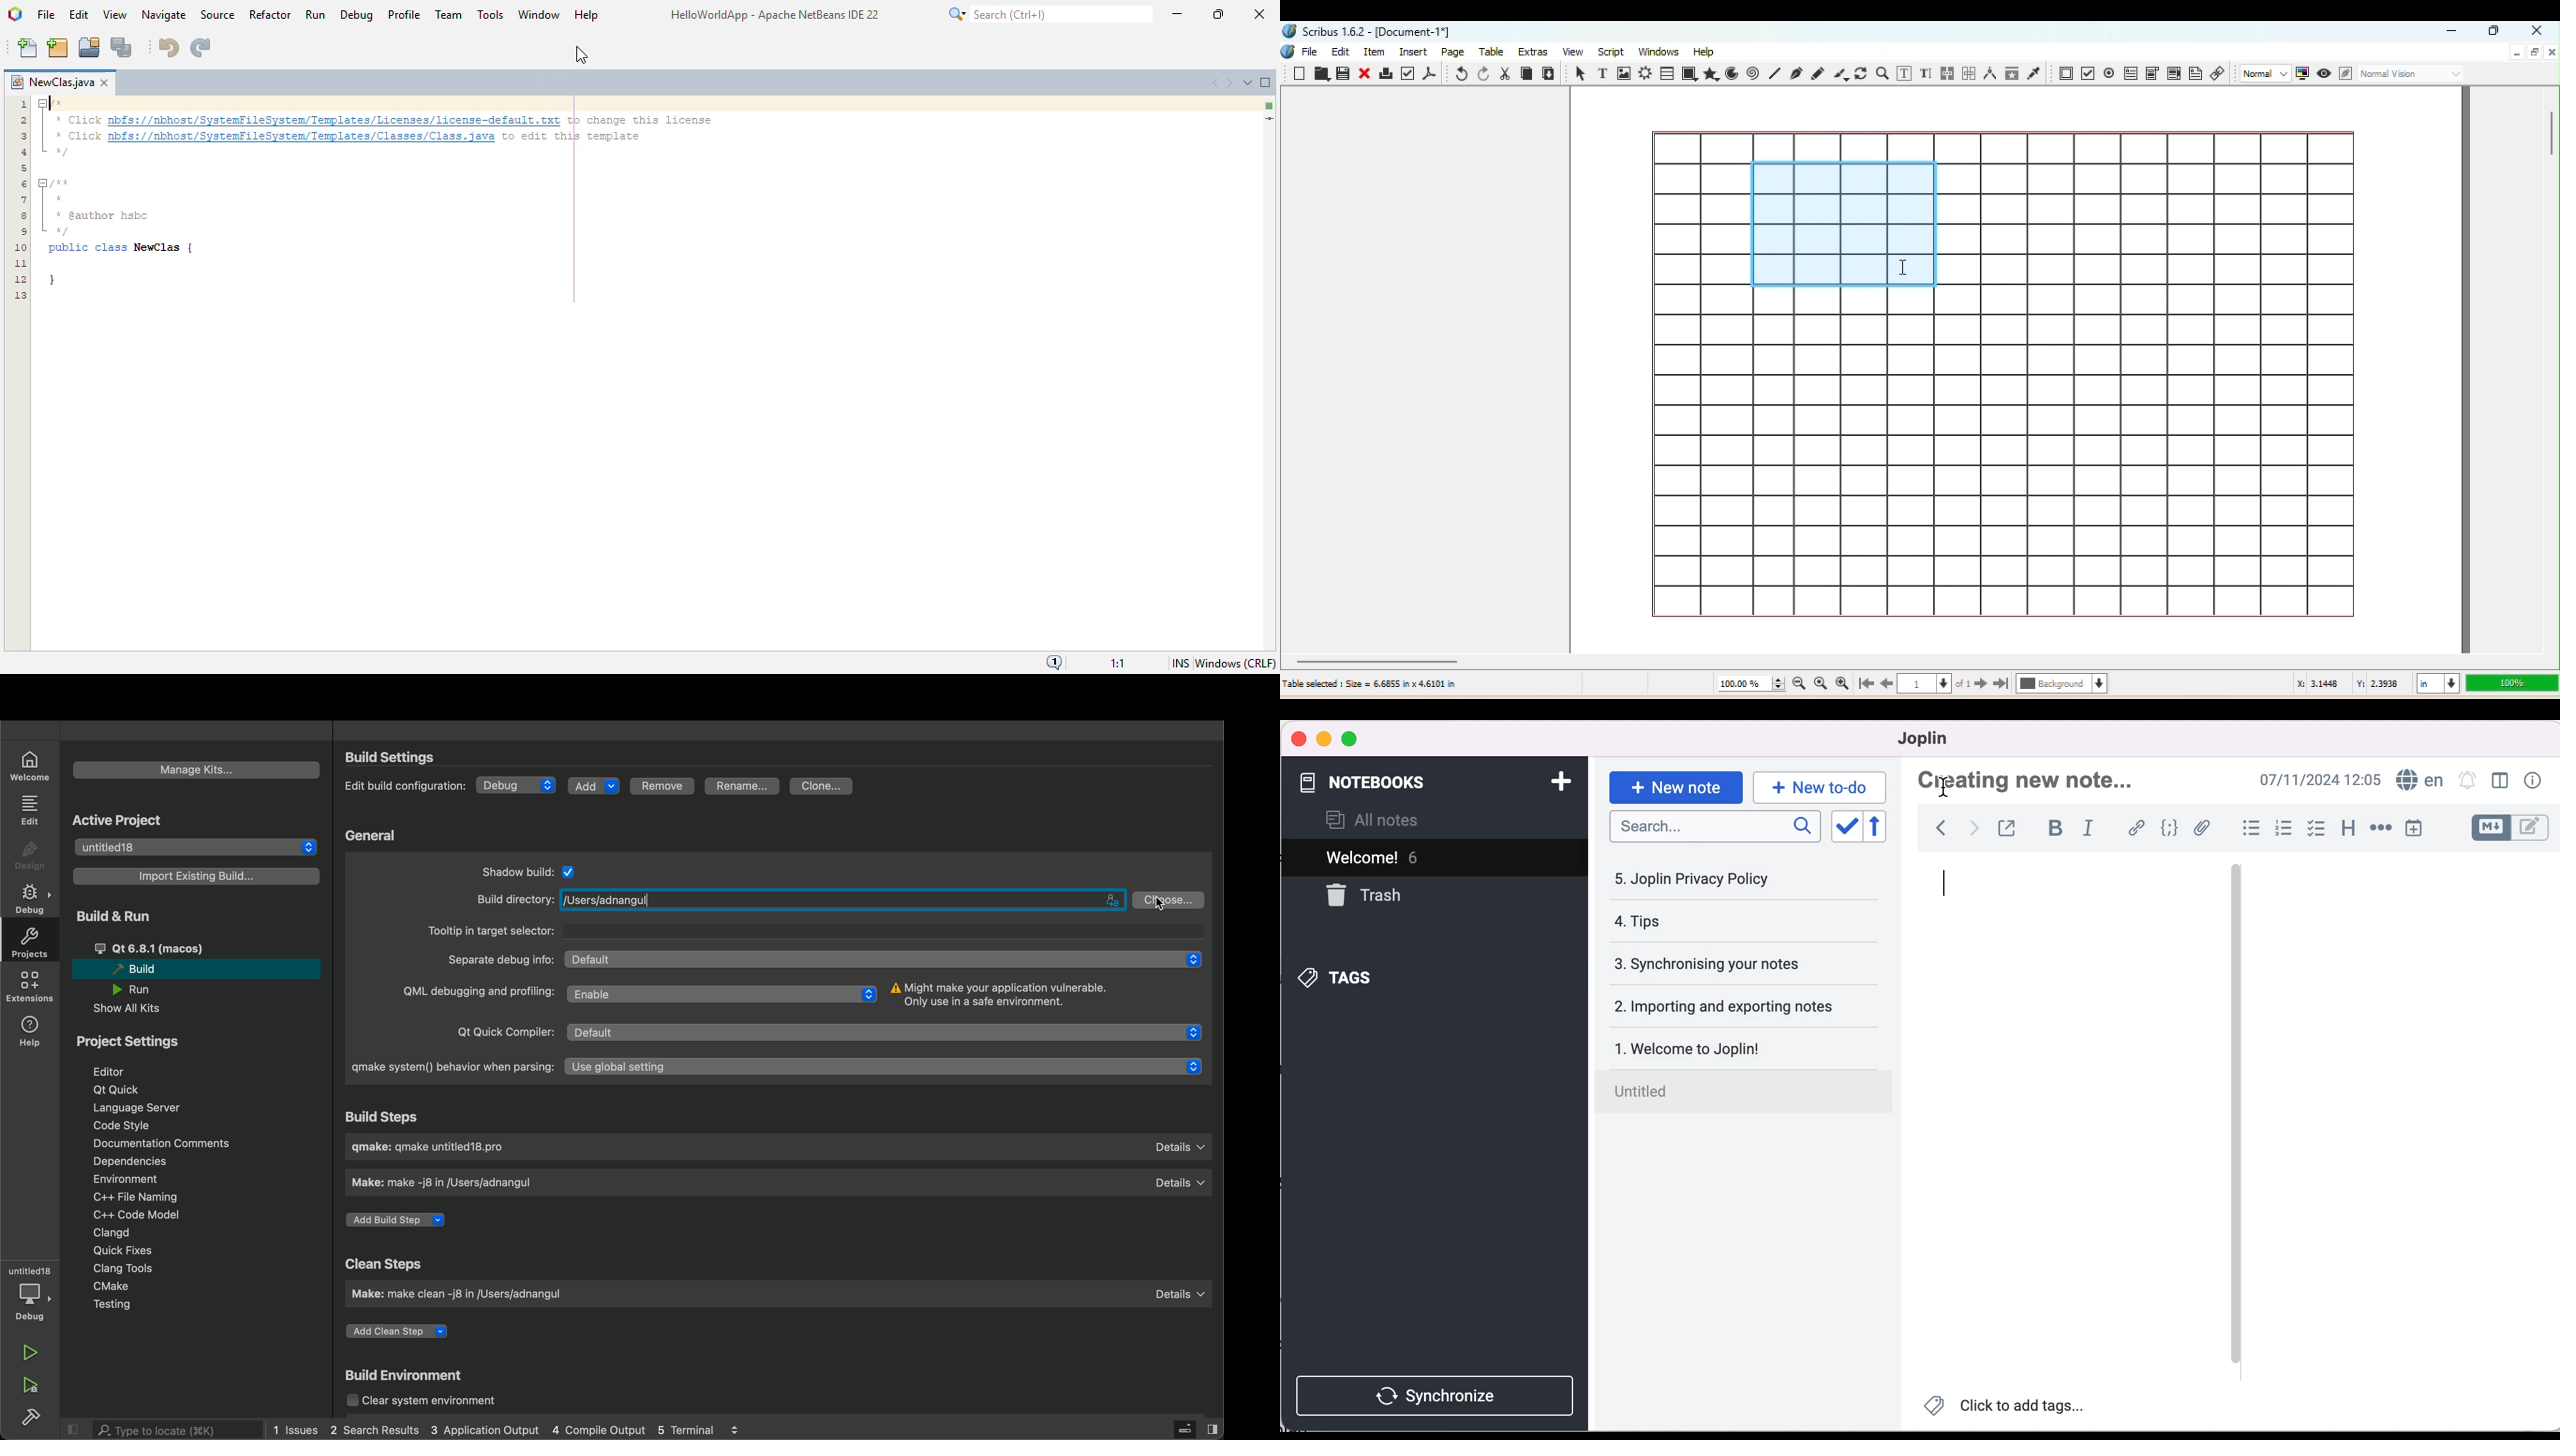  Describe the element at coordinates (1927, 73) in the screenshot. I see `Edit text with story editor` at that location.